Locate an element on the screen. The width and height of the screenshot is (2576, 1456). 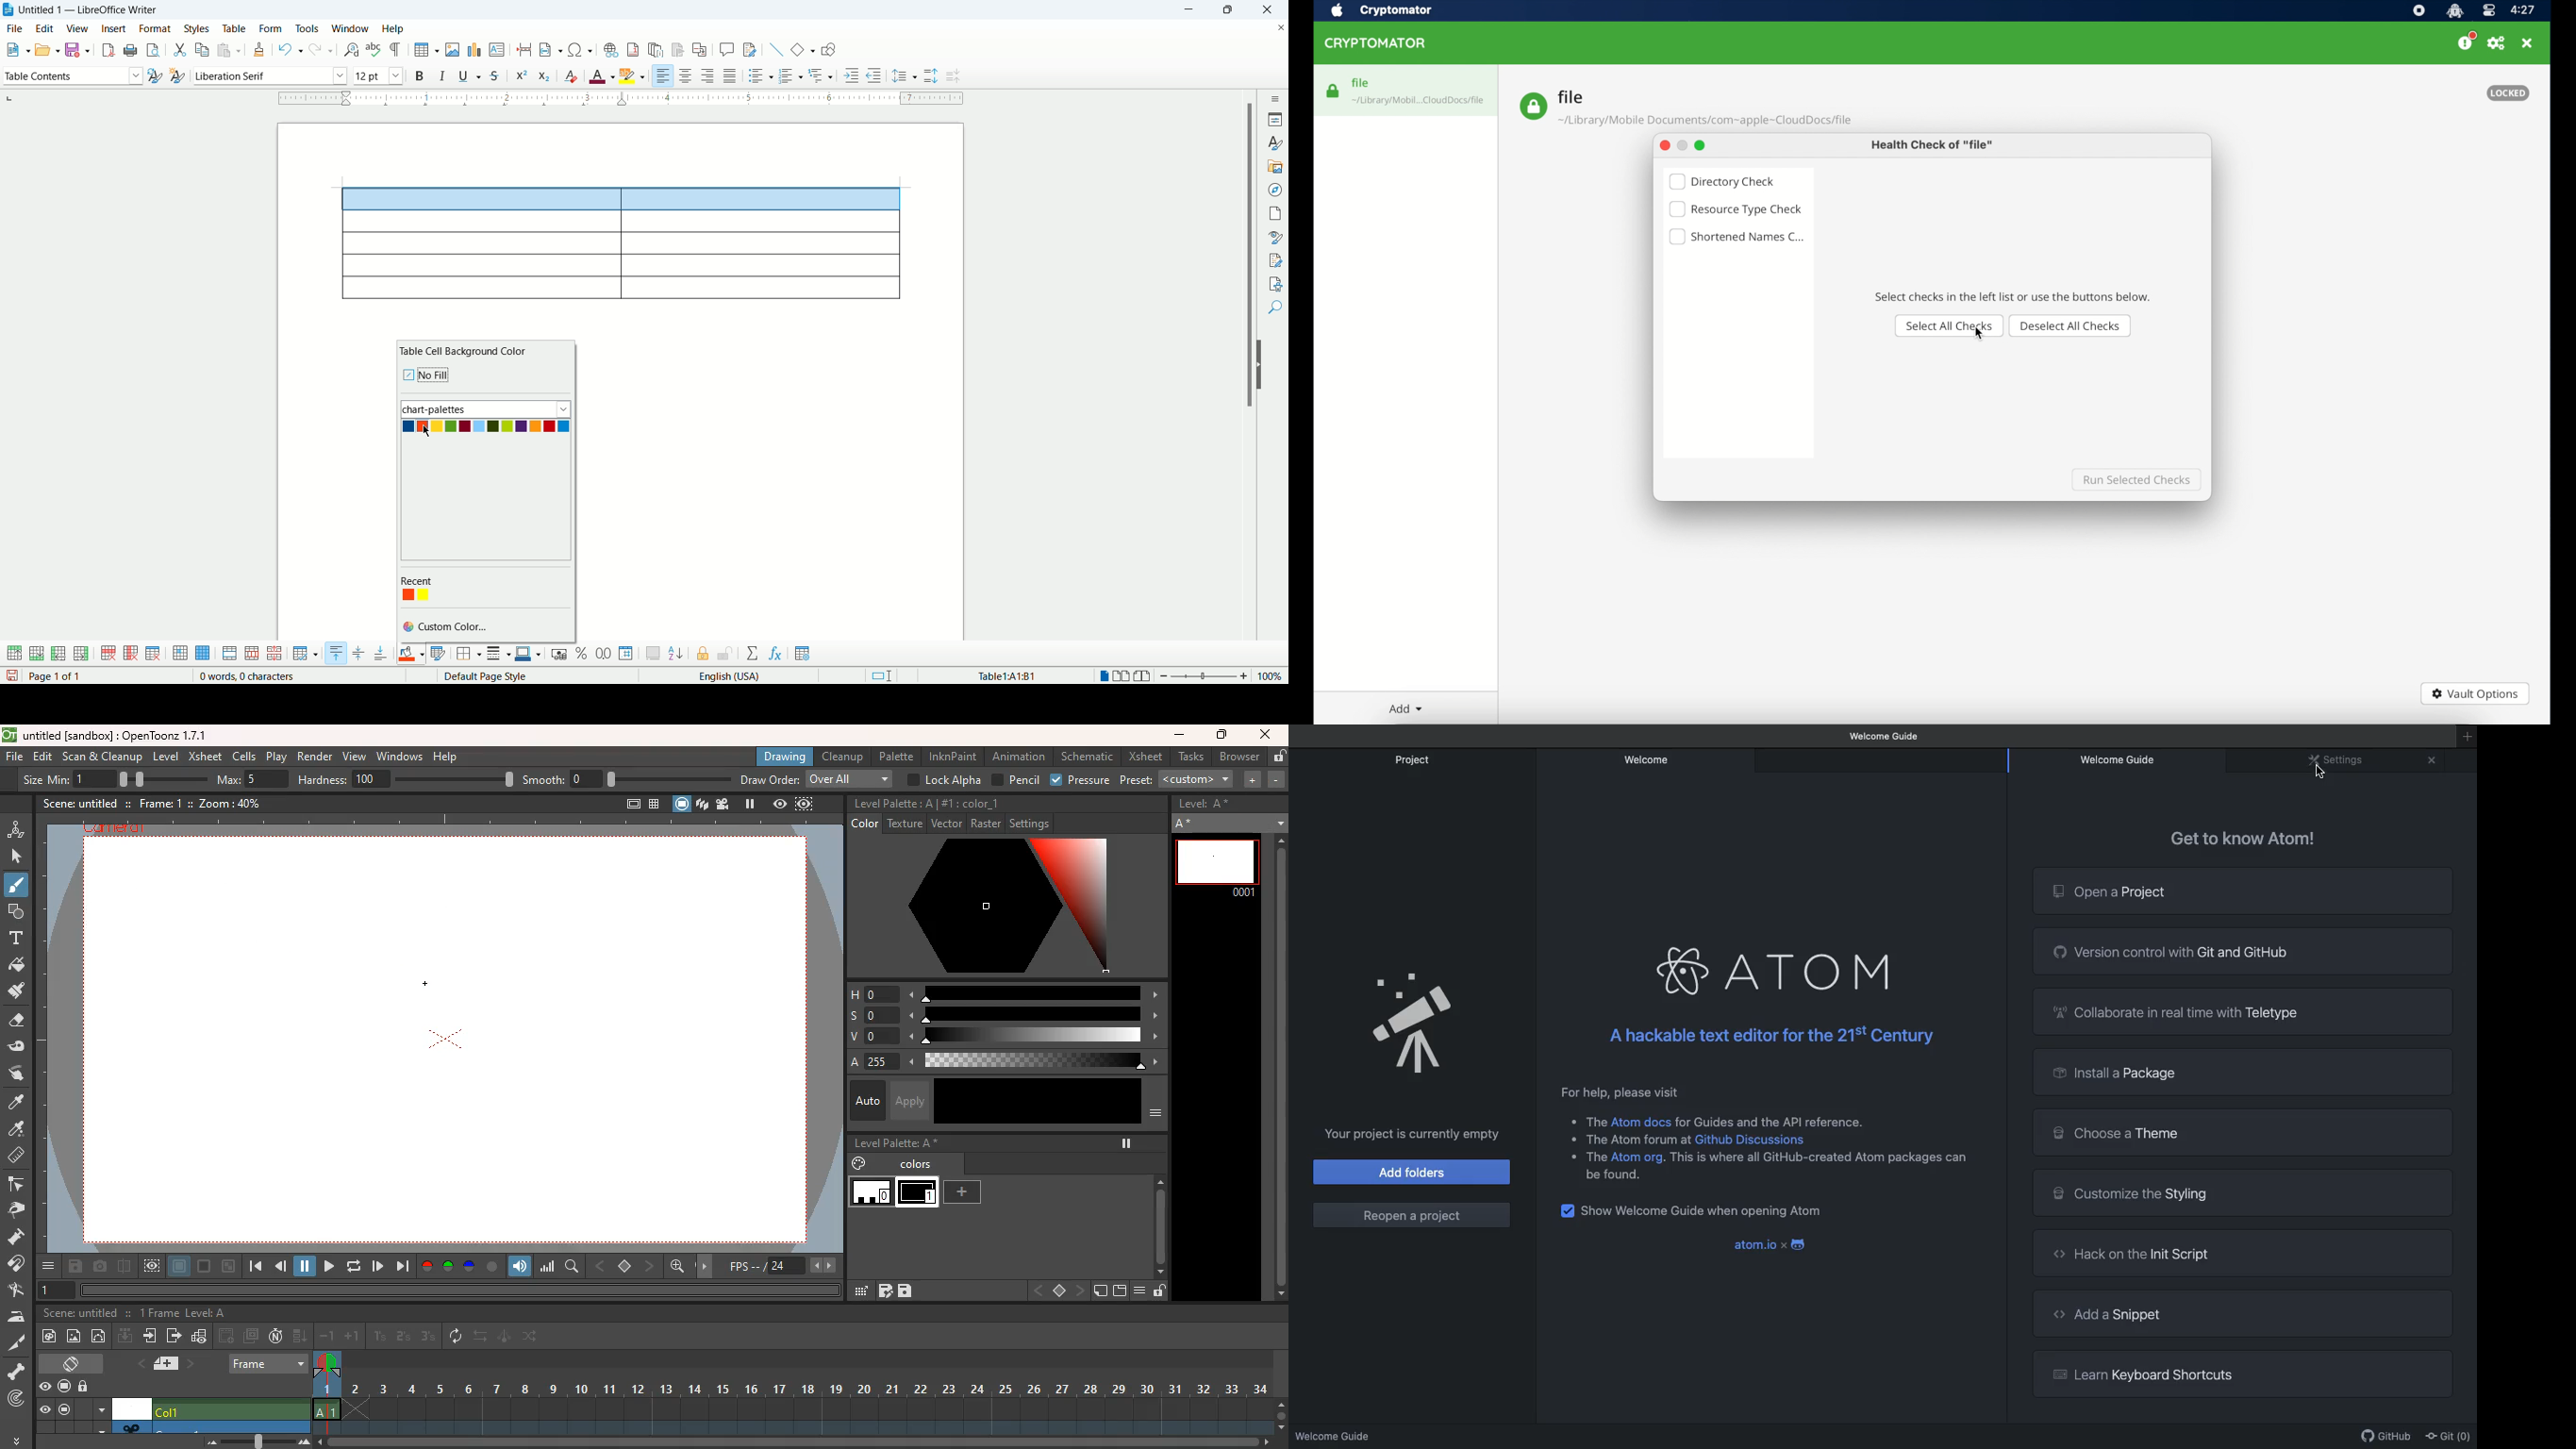
zoom percent is located at coordinates (1271, 676).